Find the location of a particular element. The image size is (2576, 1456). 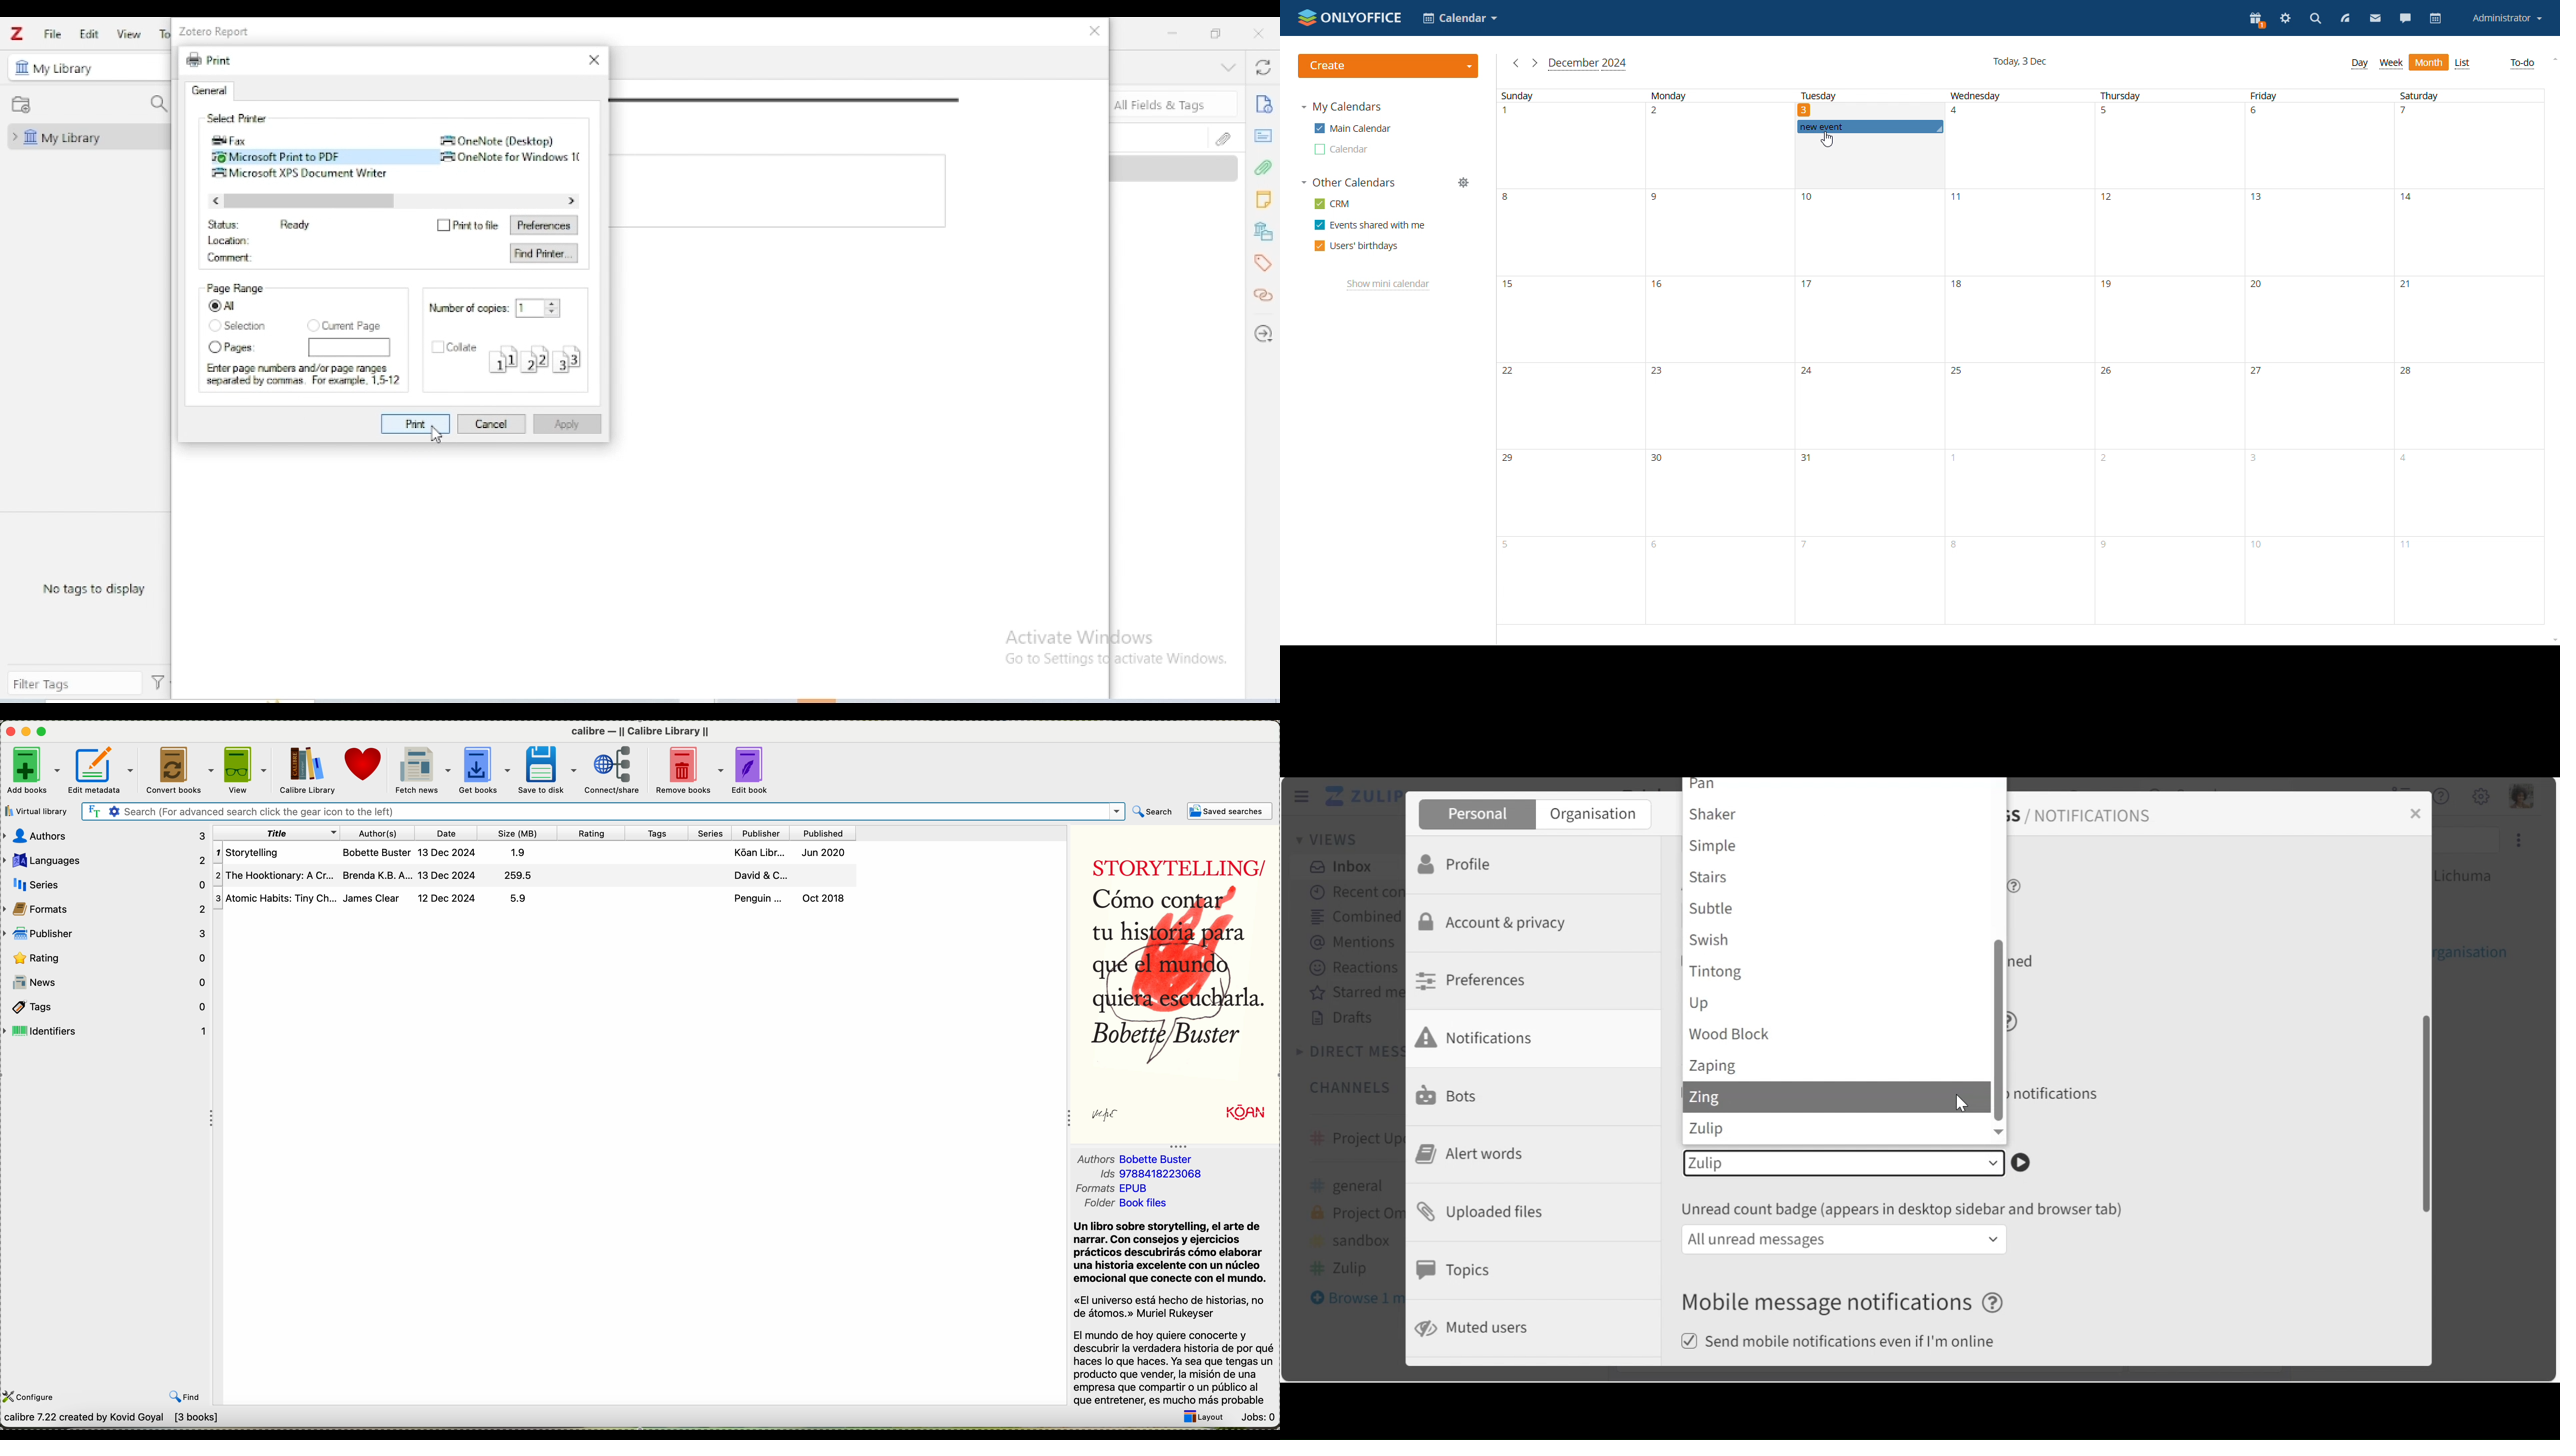

logo is located at coordinates (17, 34).